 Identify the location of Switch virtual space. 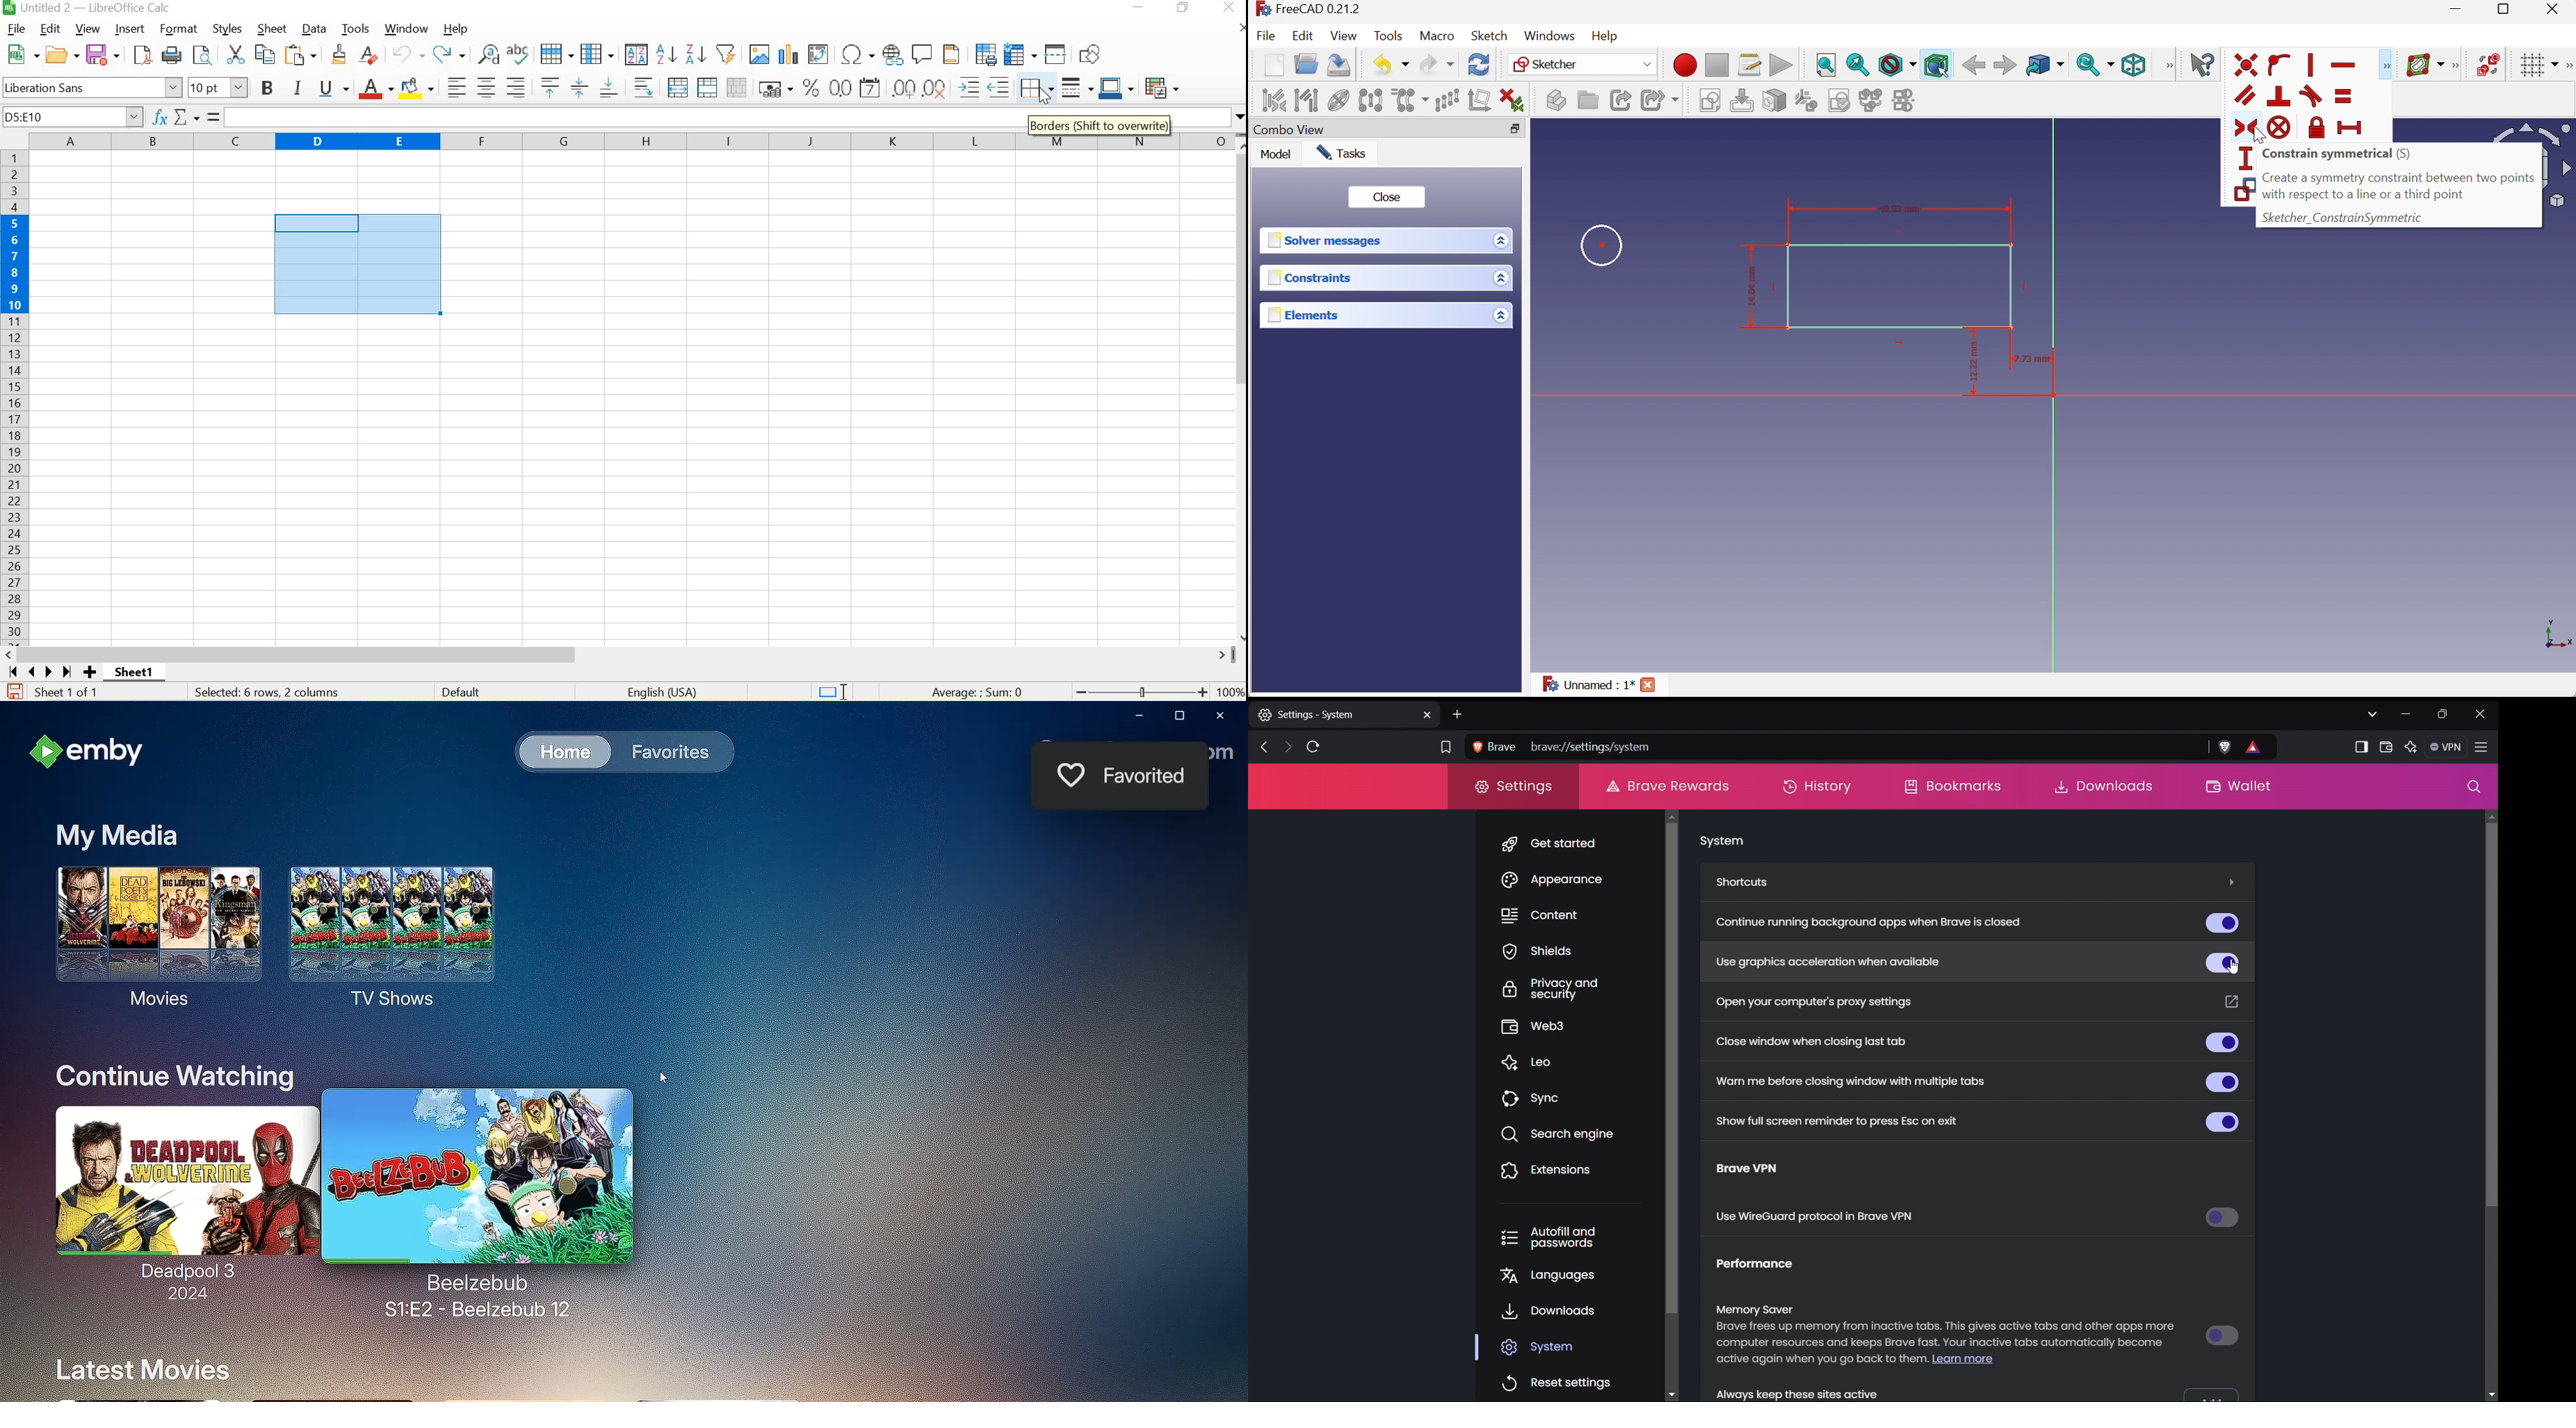
(2488, 64).